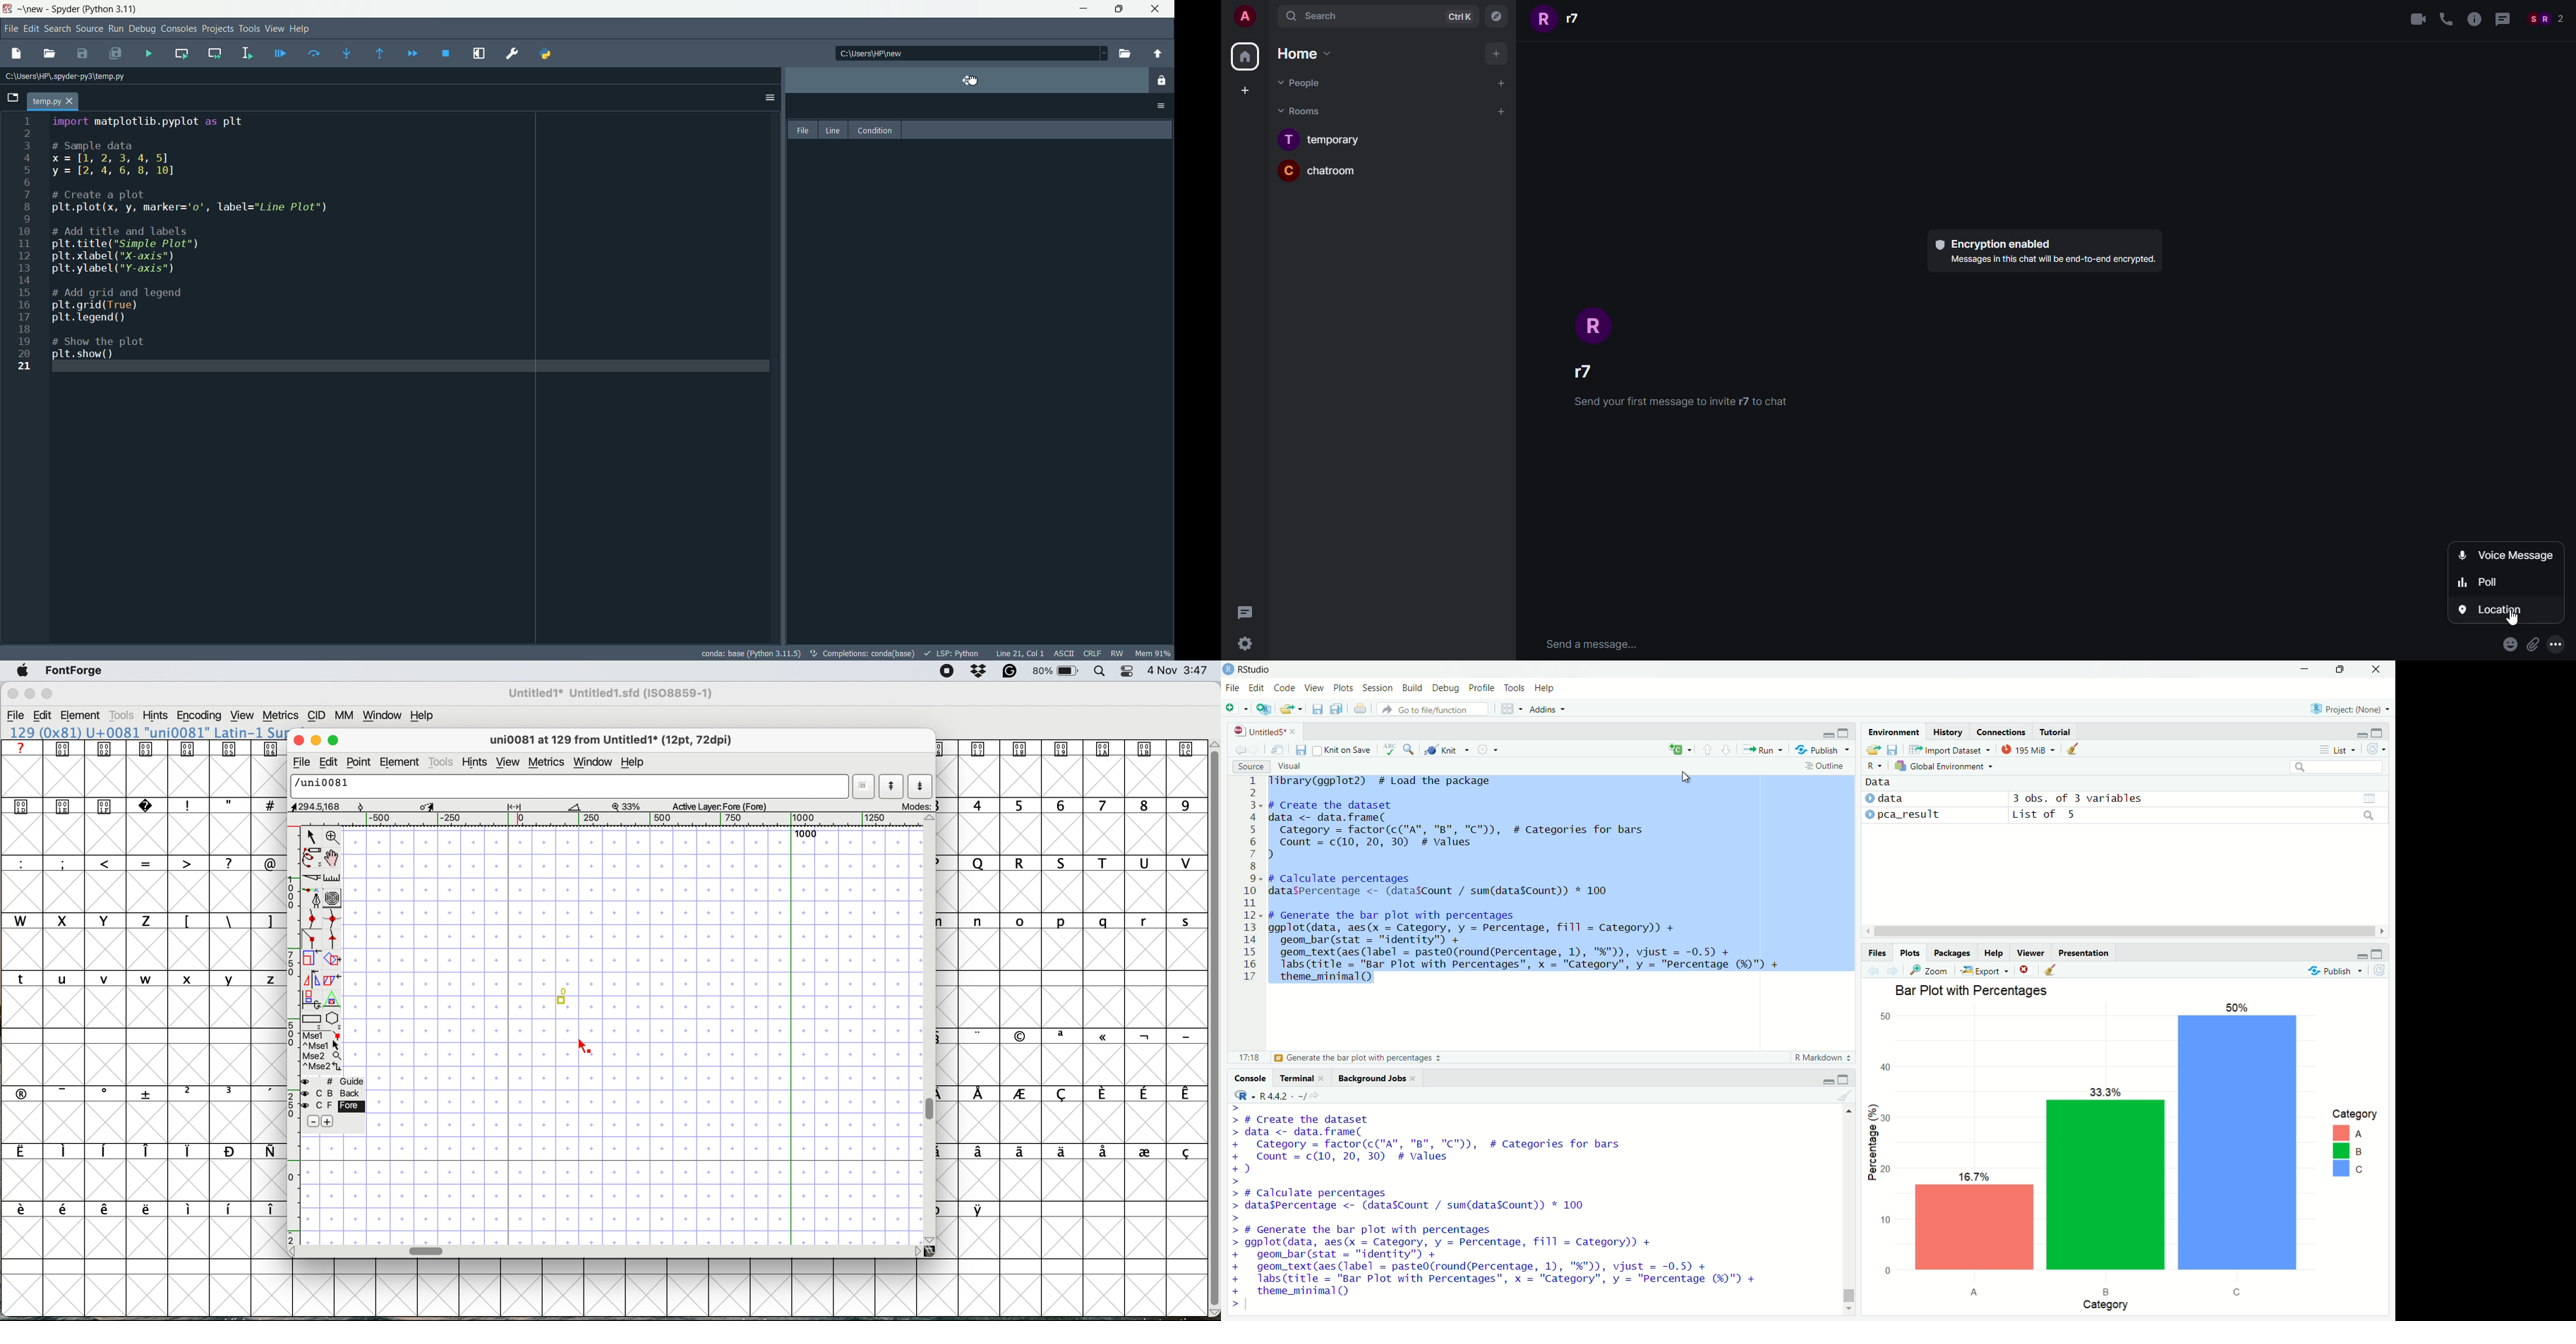  Describe the element at coordinates (1845, 731) in the screenshot. I see `maximize` at that location.